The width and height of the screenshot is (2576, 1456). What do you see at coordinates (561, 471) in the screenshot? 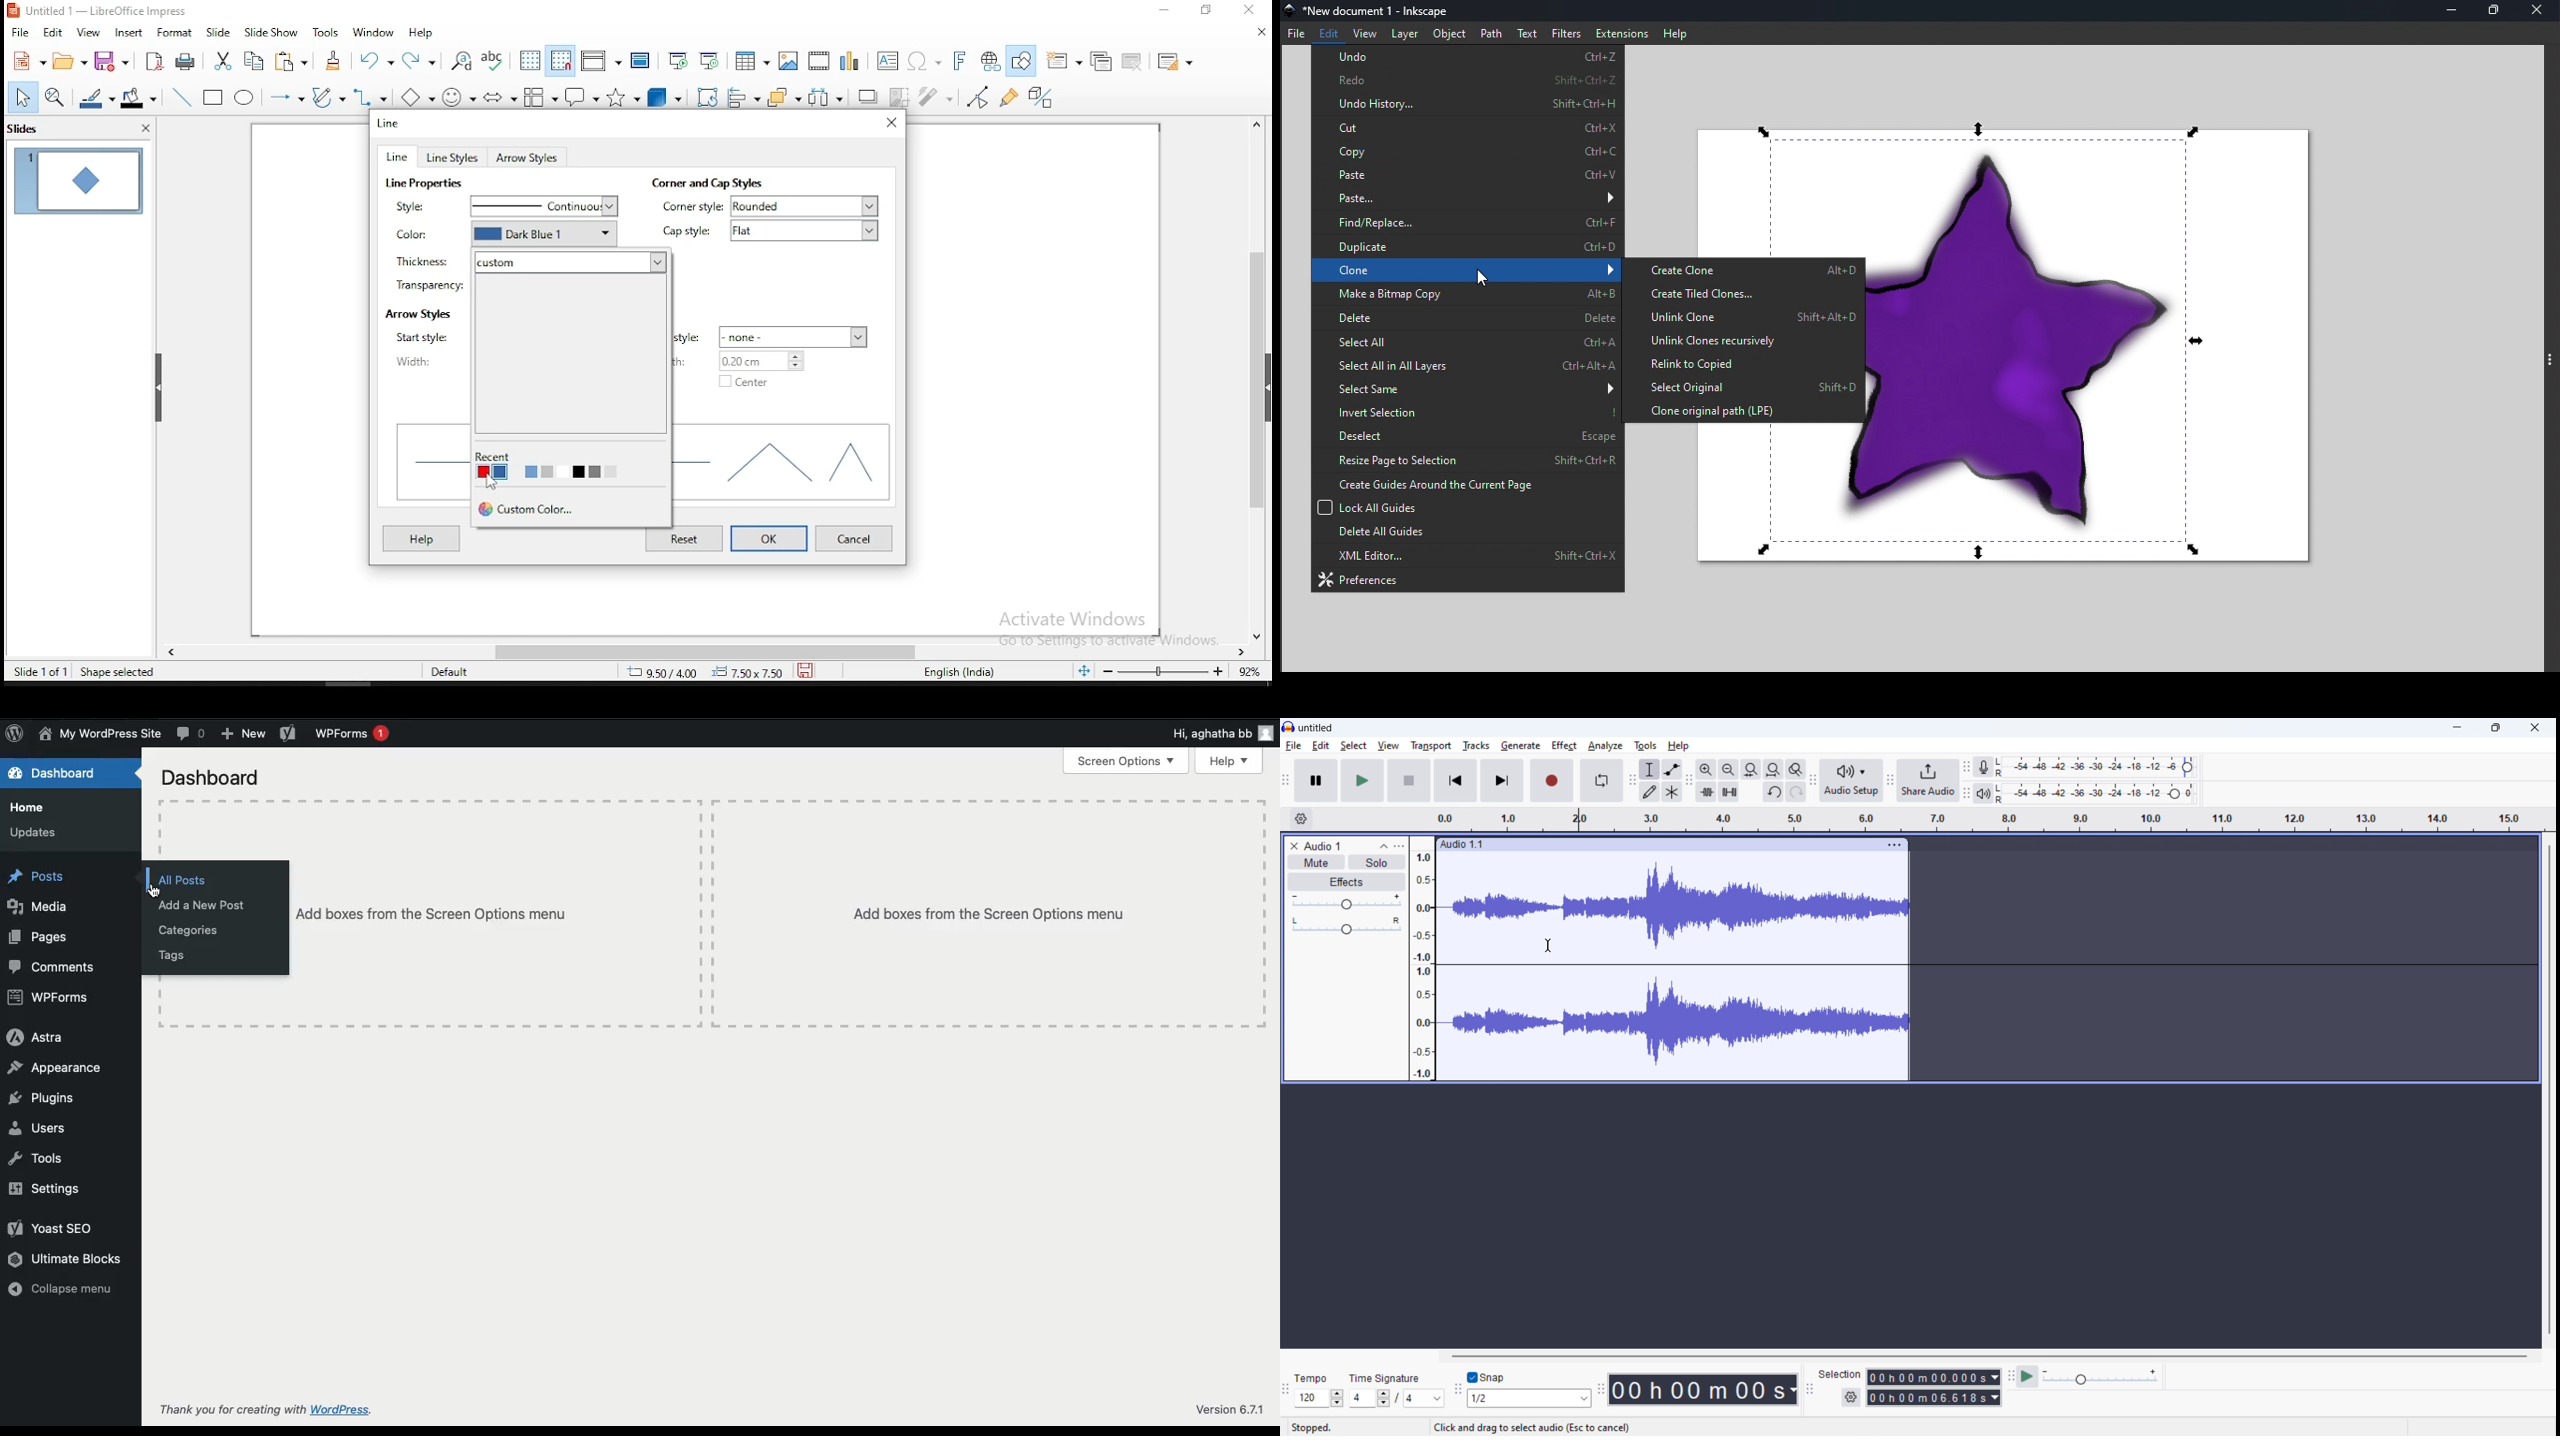
I see `color optioncolor option` at bounding box center [561, 471].